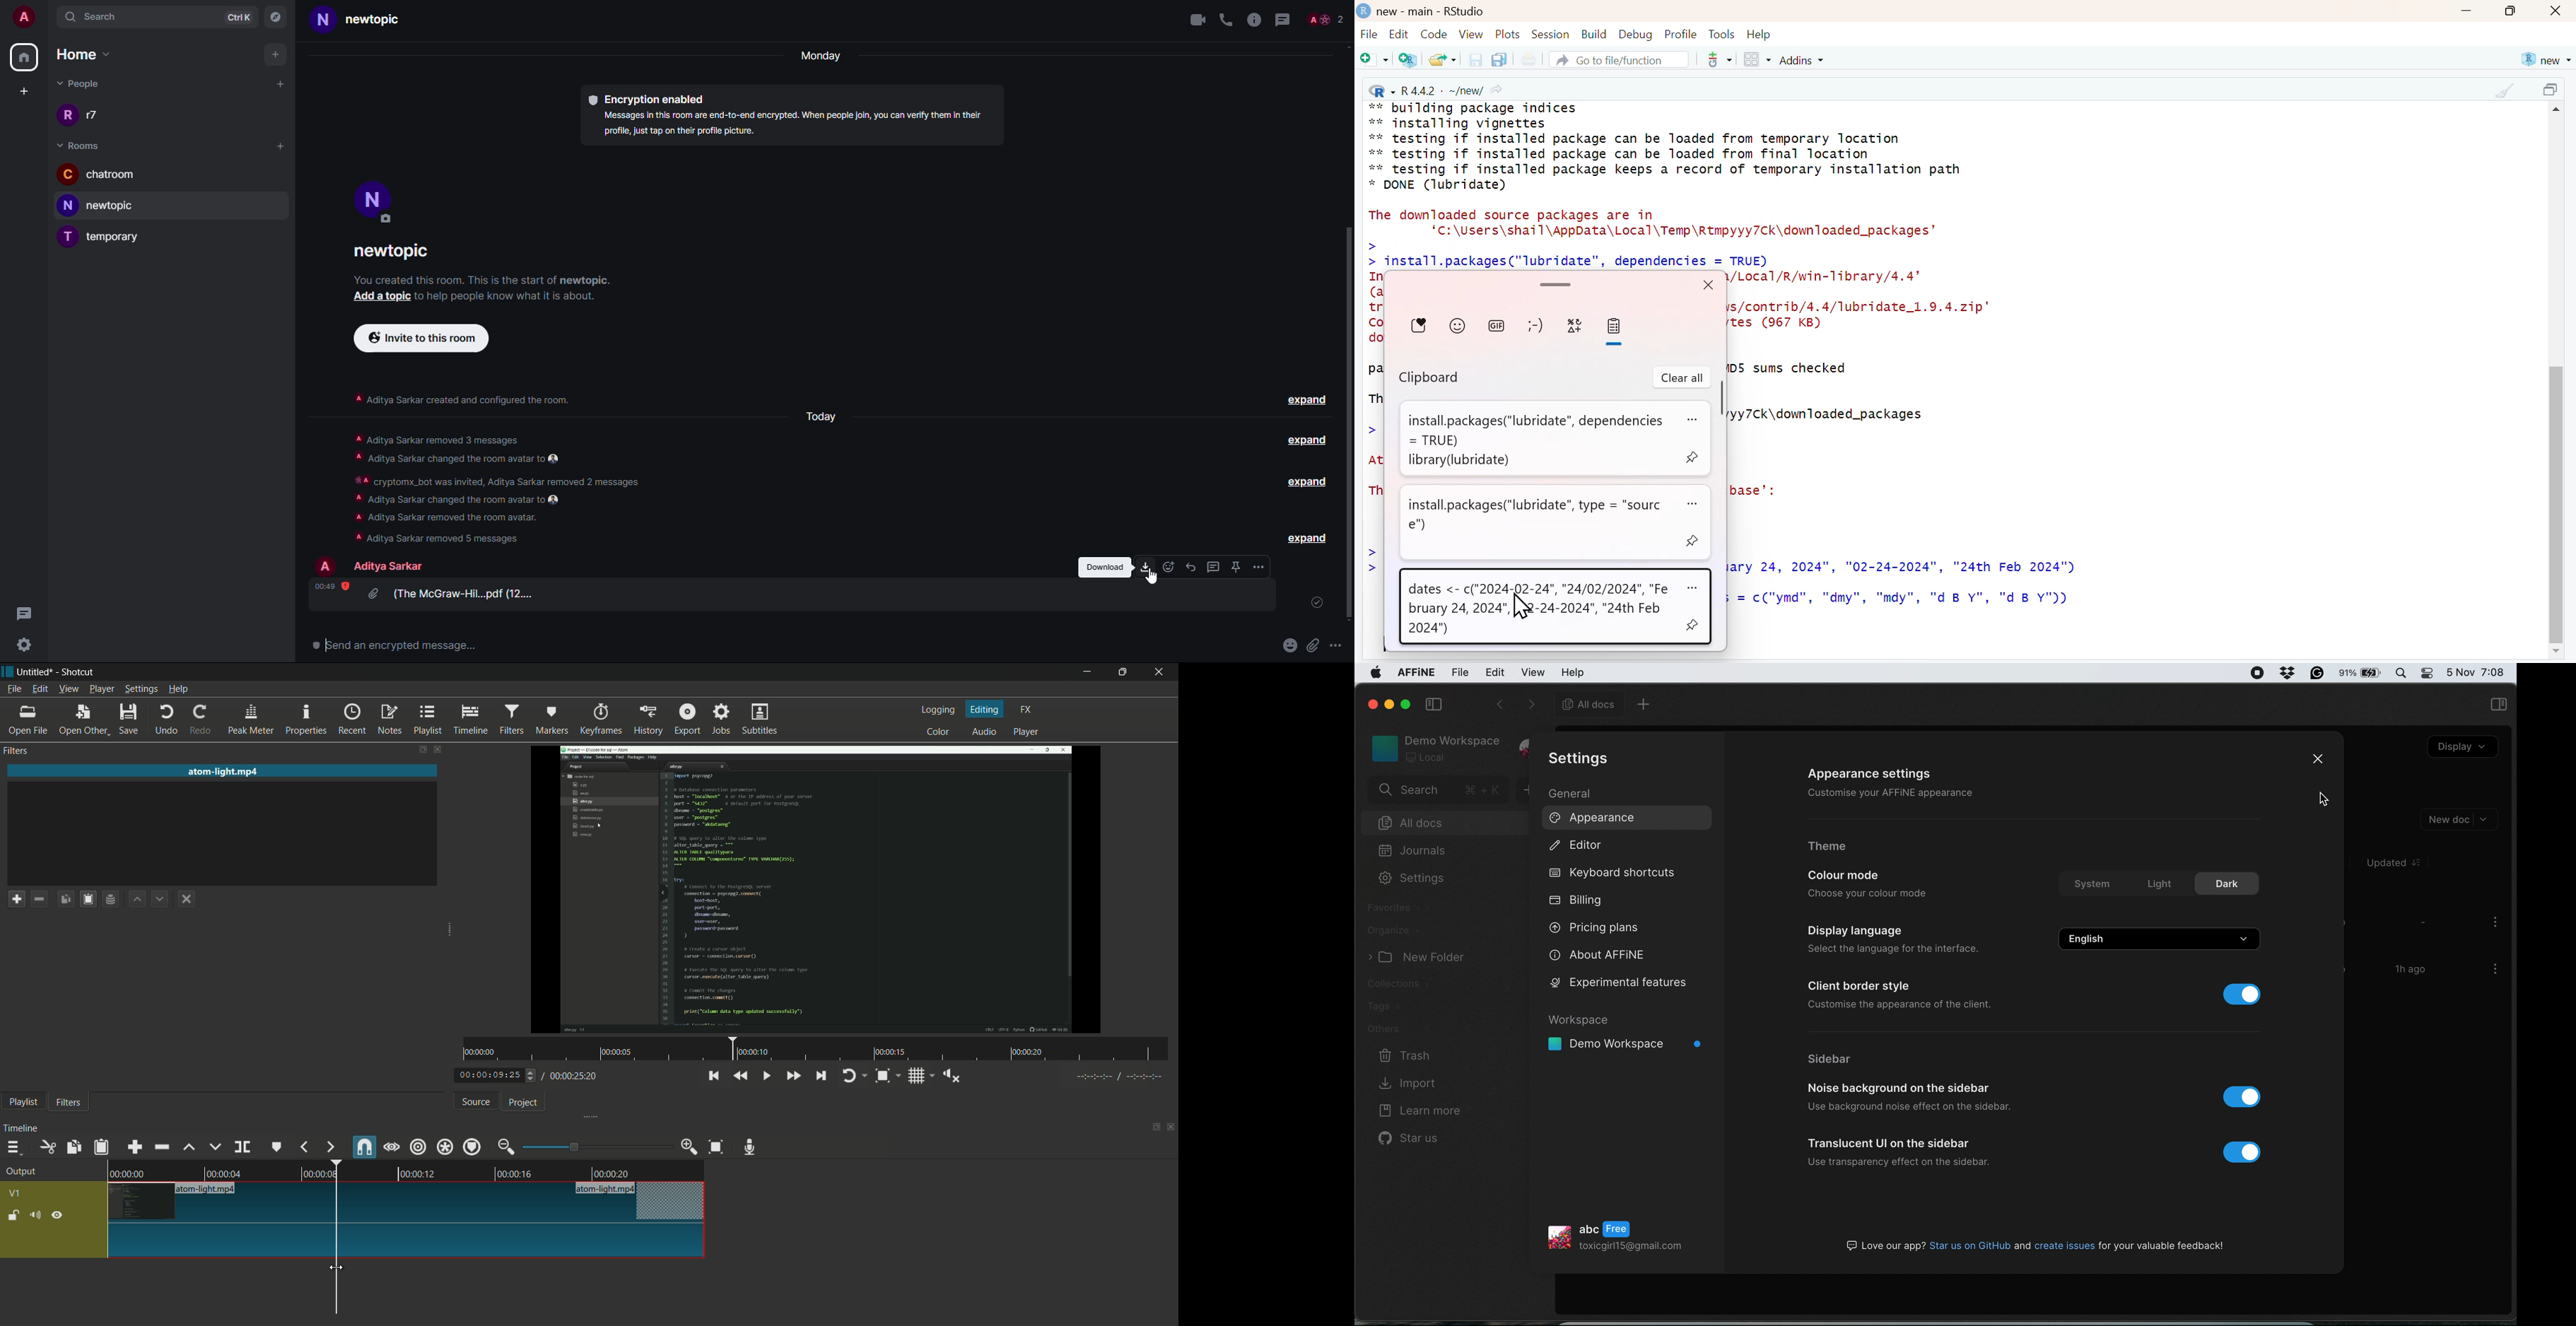 Image resolution: width=2576 pixels, height=1344 pixels. What do you see at coordinates (1862, 988) in the screenshot?
I see `client border style` at bounding box center [1862, 988].